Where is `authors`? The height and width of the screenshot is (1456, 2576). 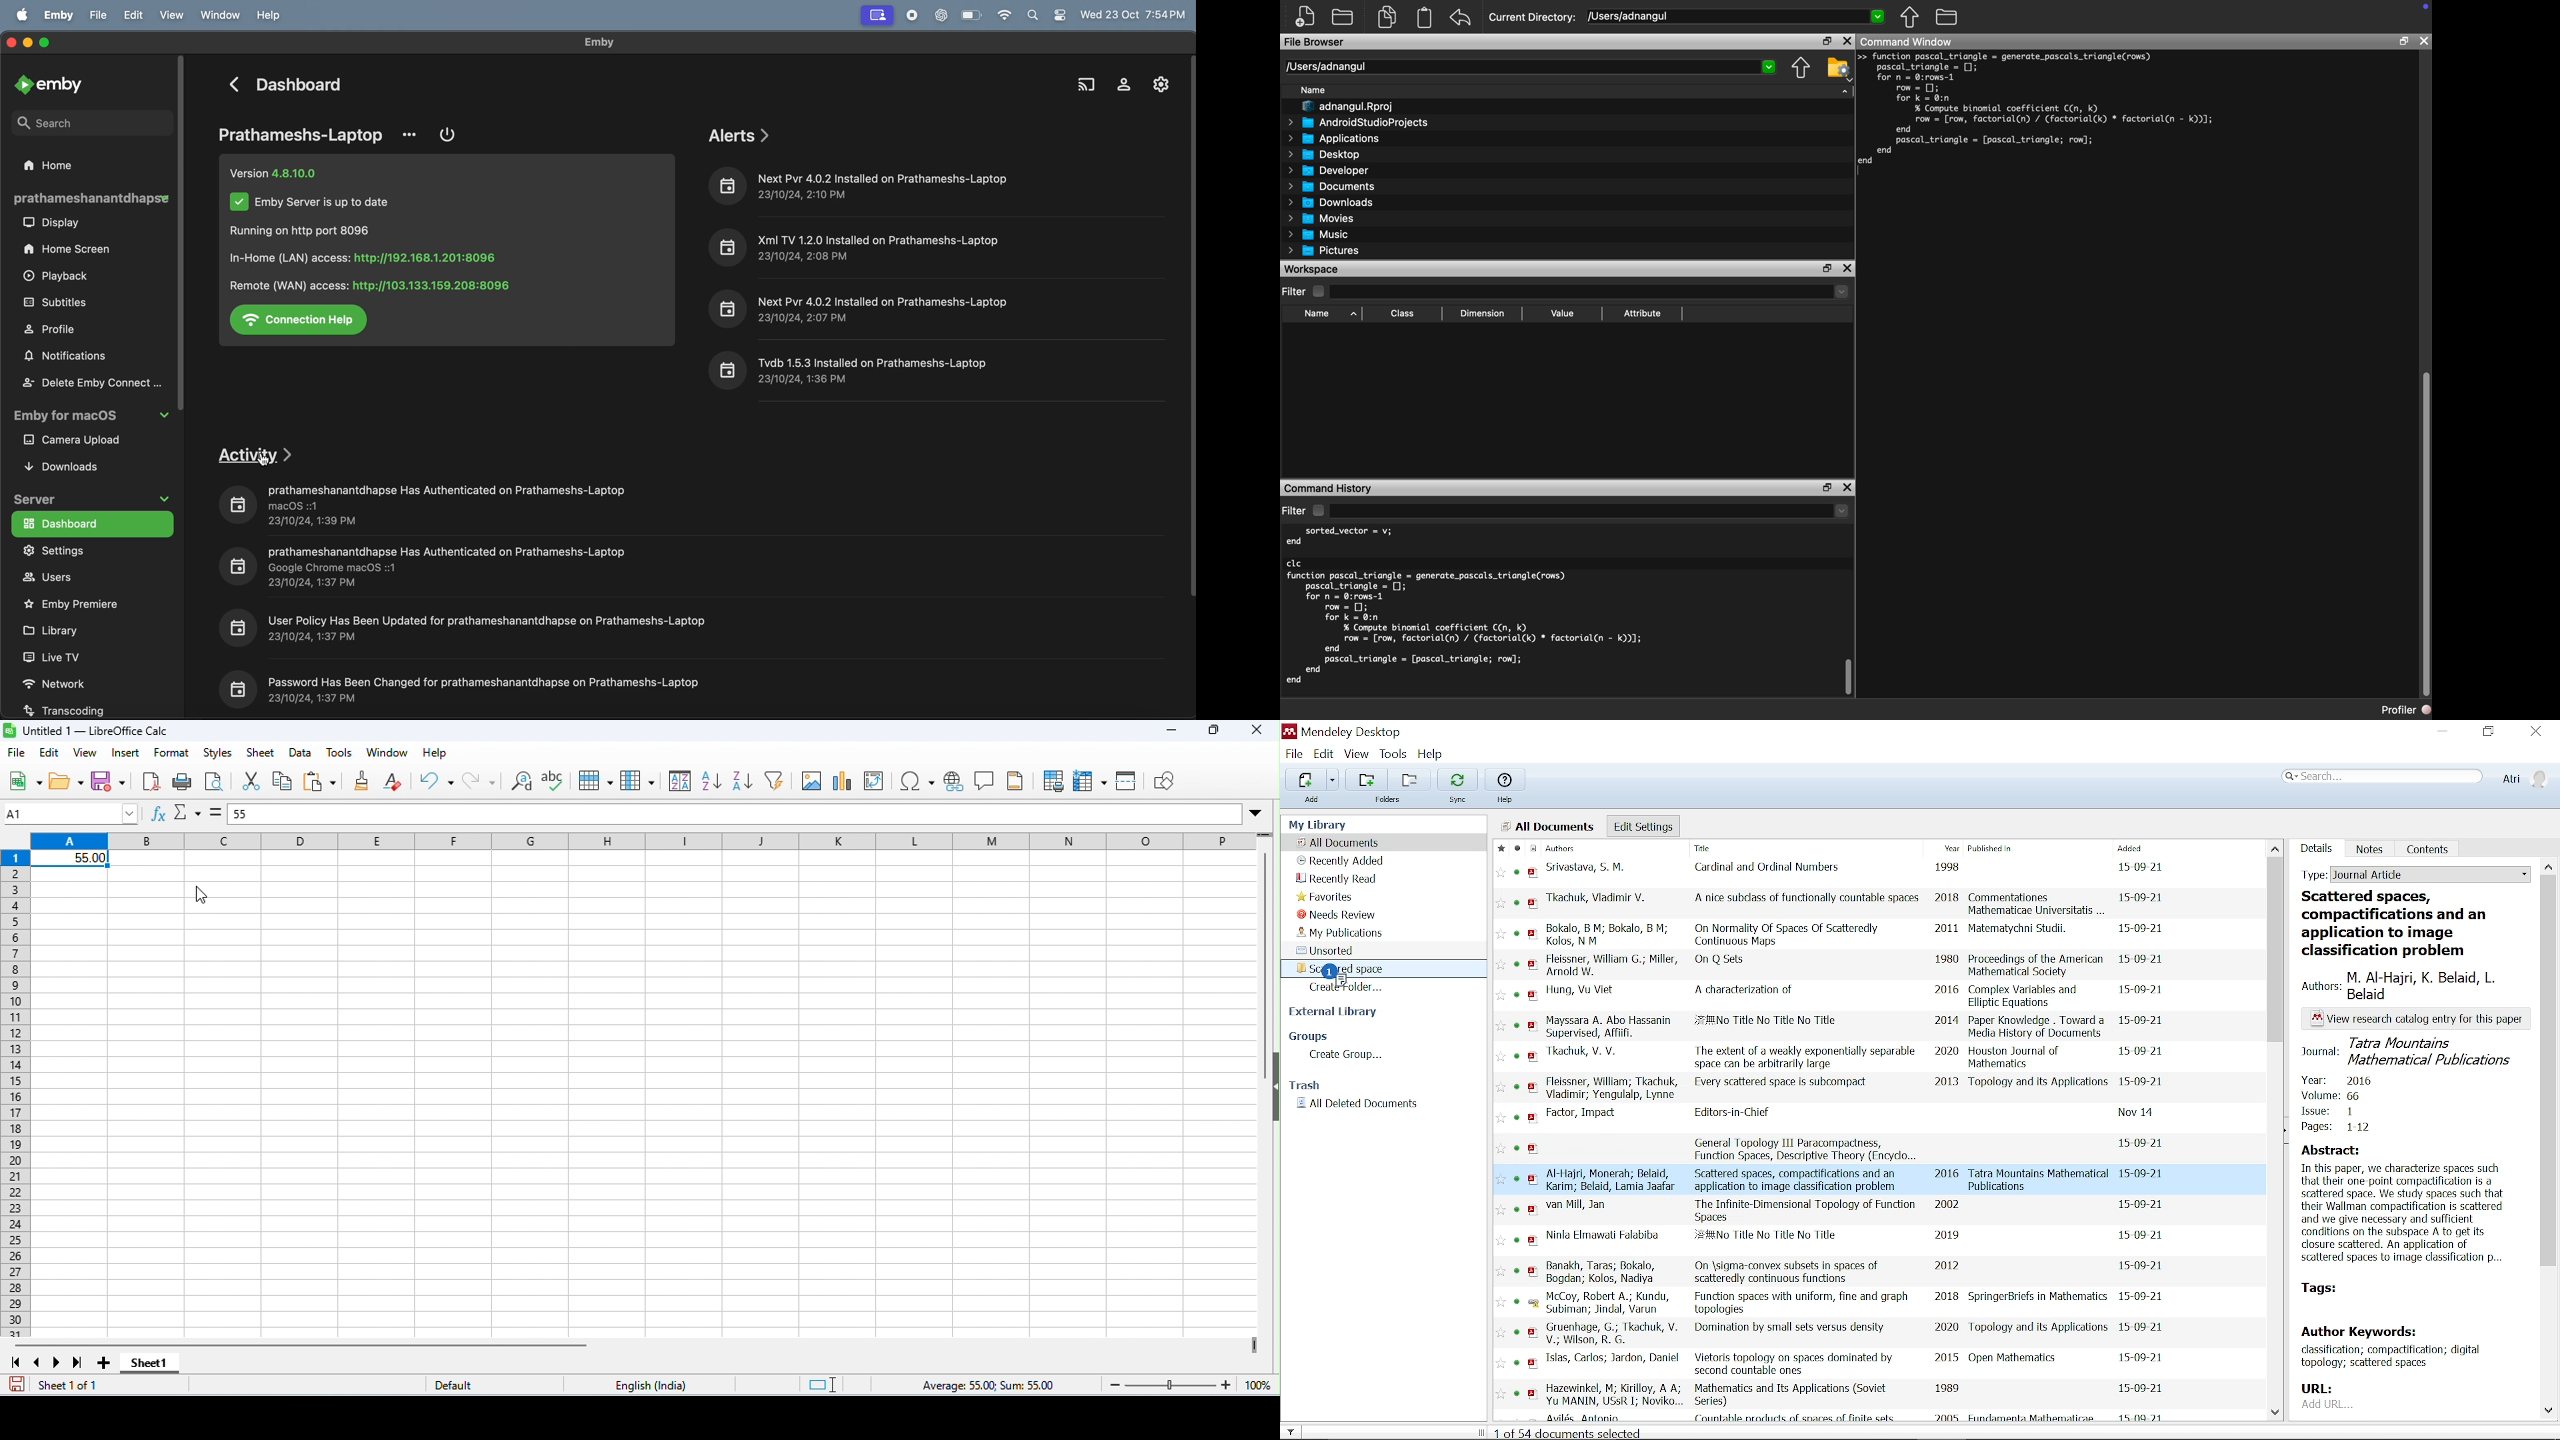
authors is located at coordinates (1614, 1334).